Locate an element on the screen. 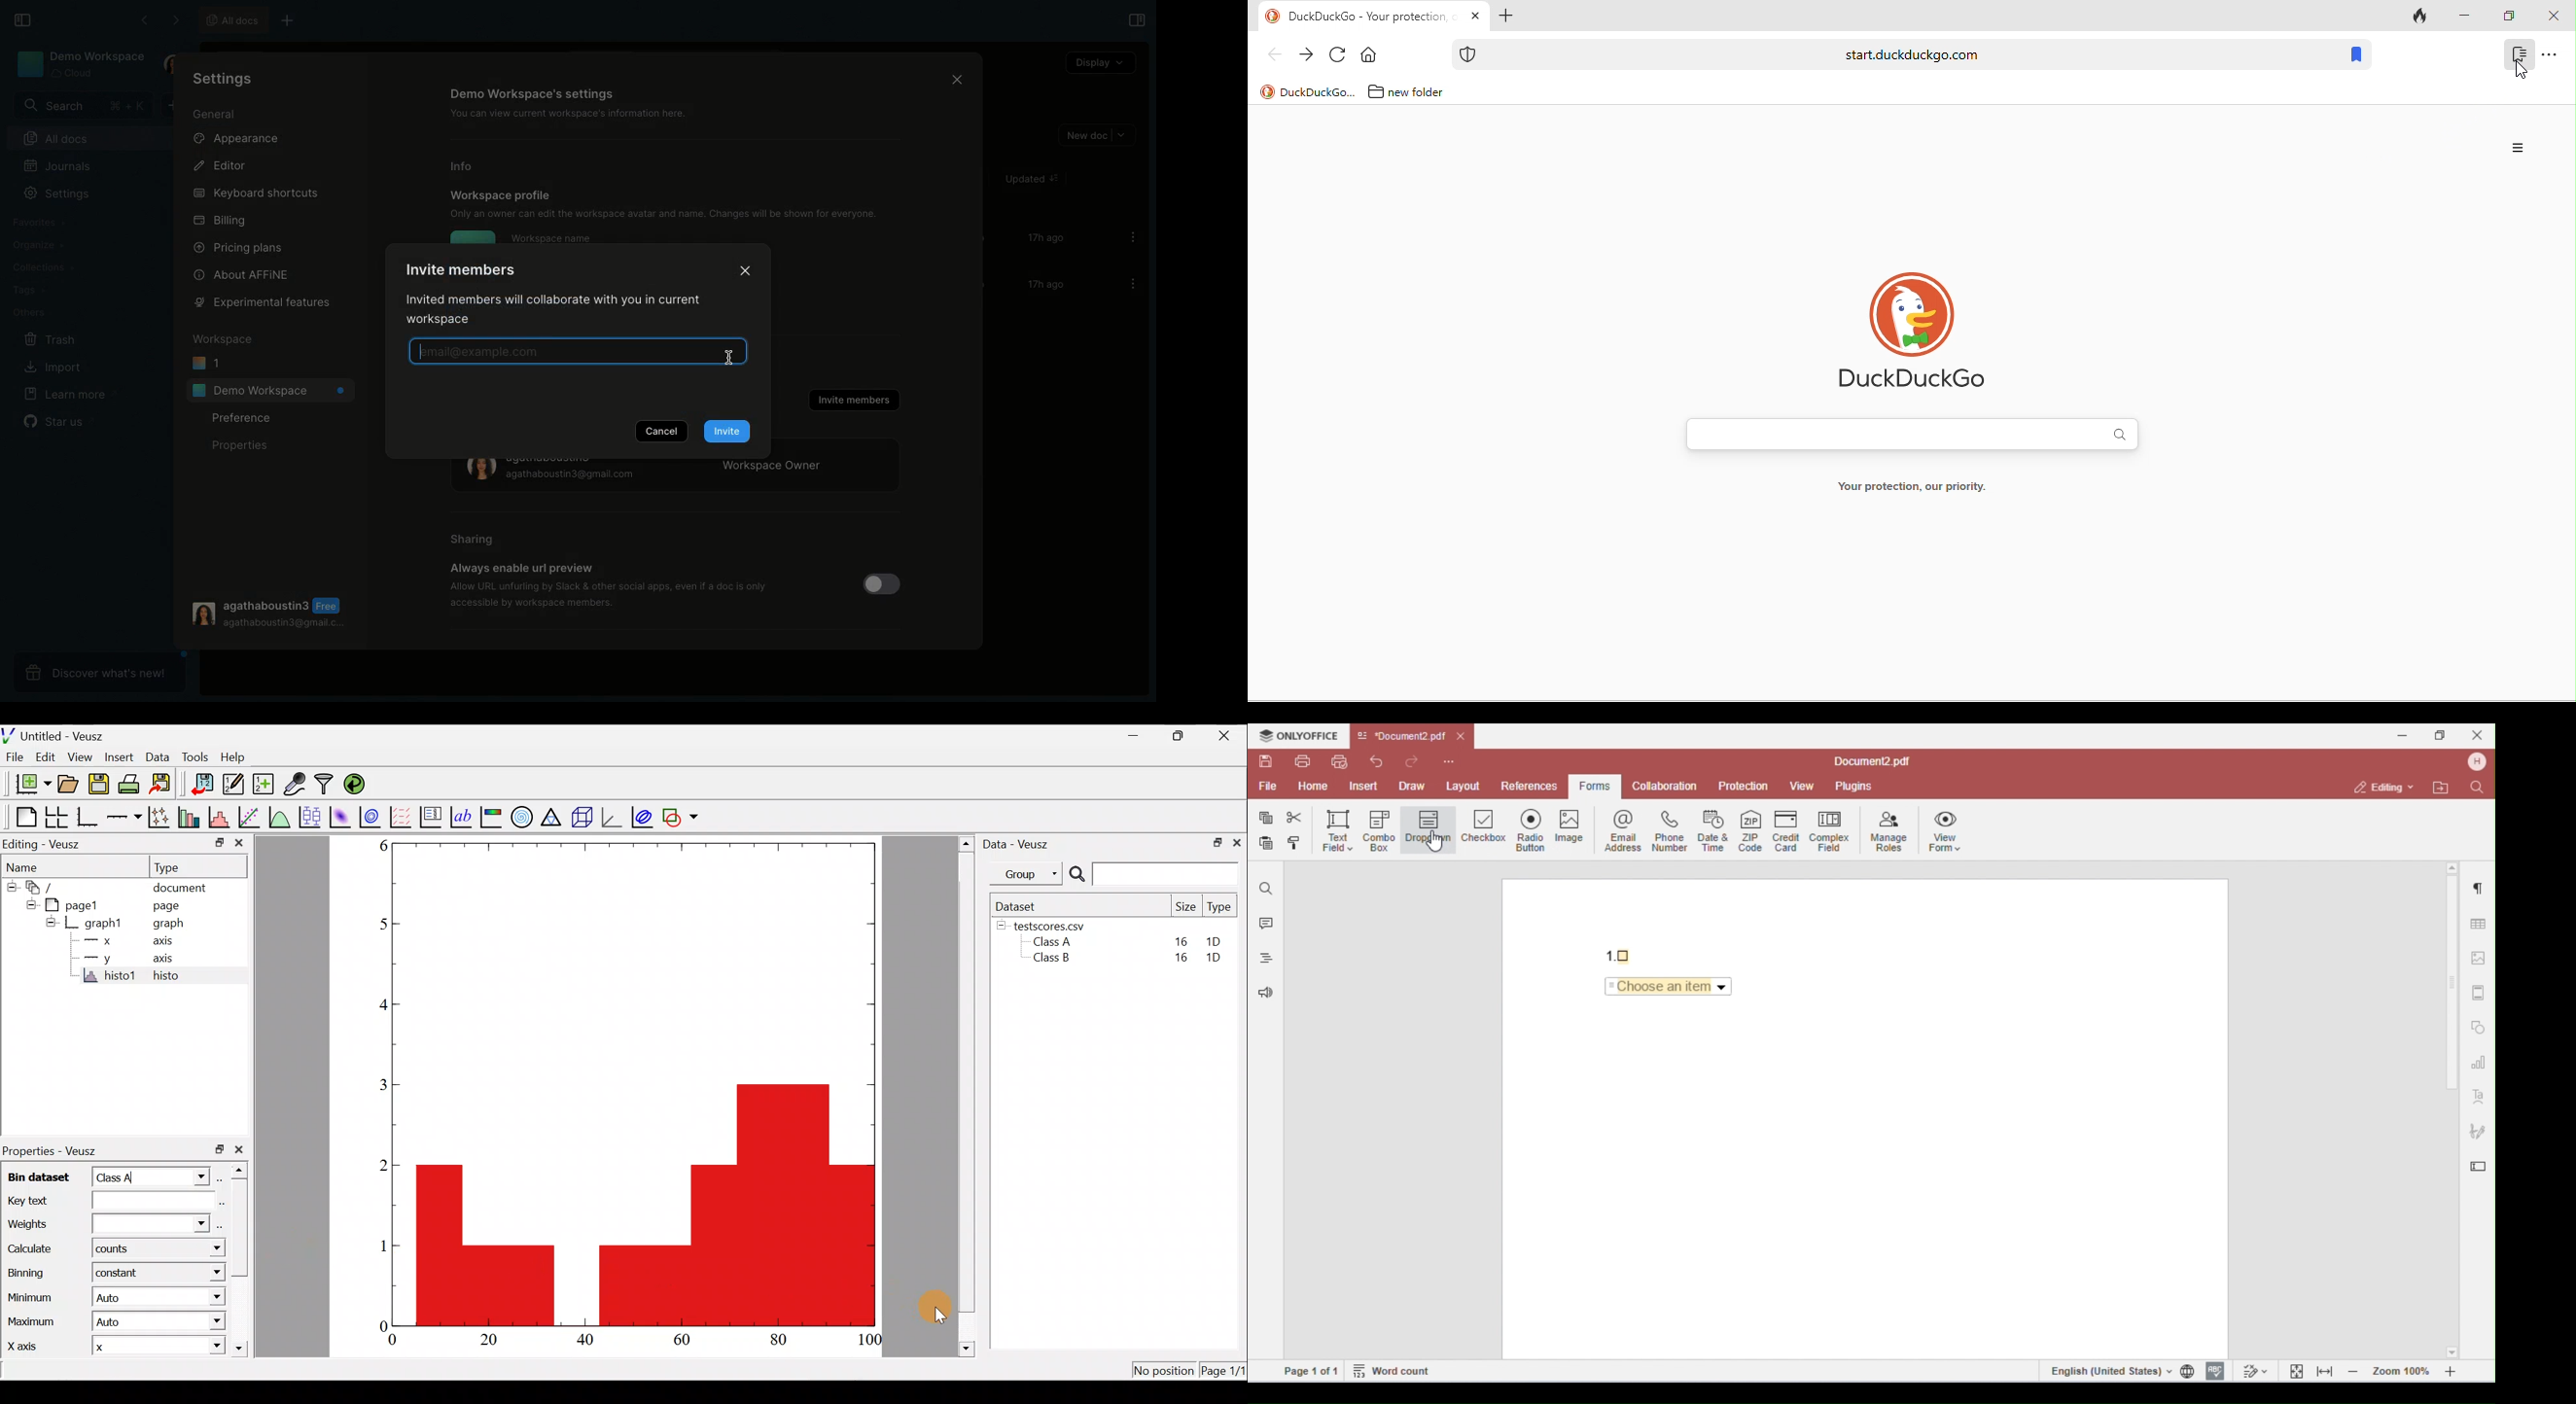 This screenshot has width=2576, height=1428. Cancel is located at coordinates (660, 432).